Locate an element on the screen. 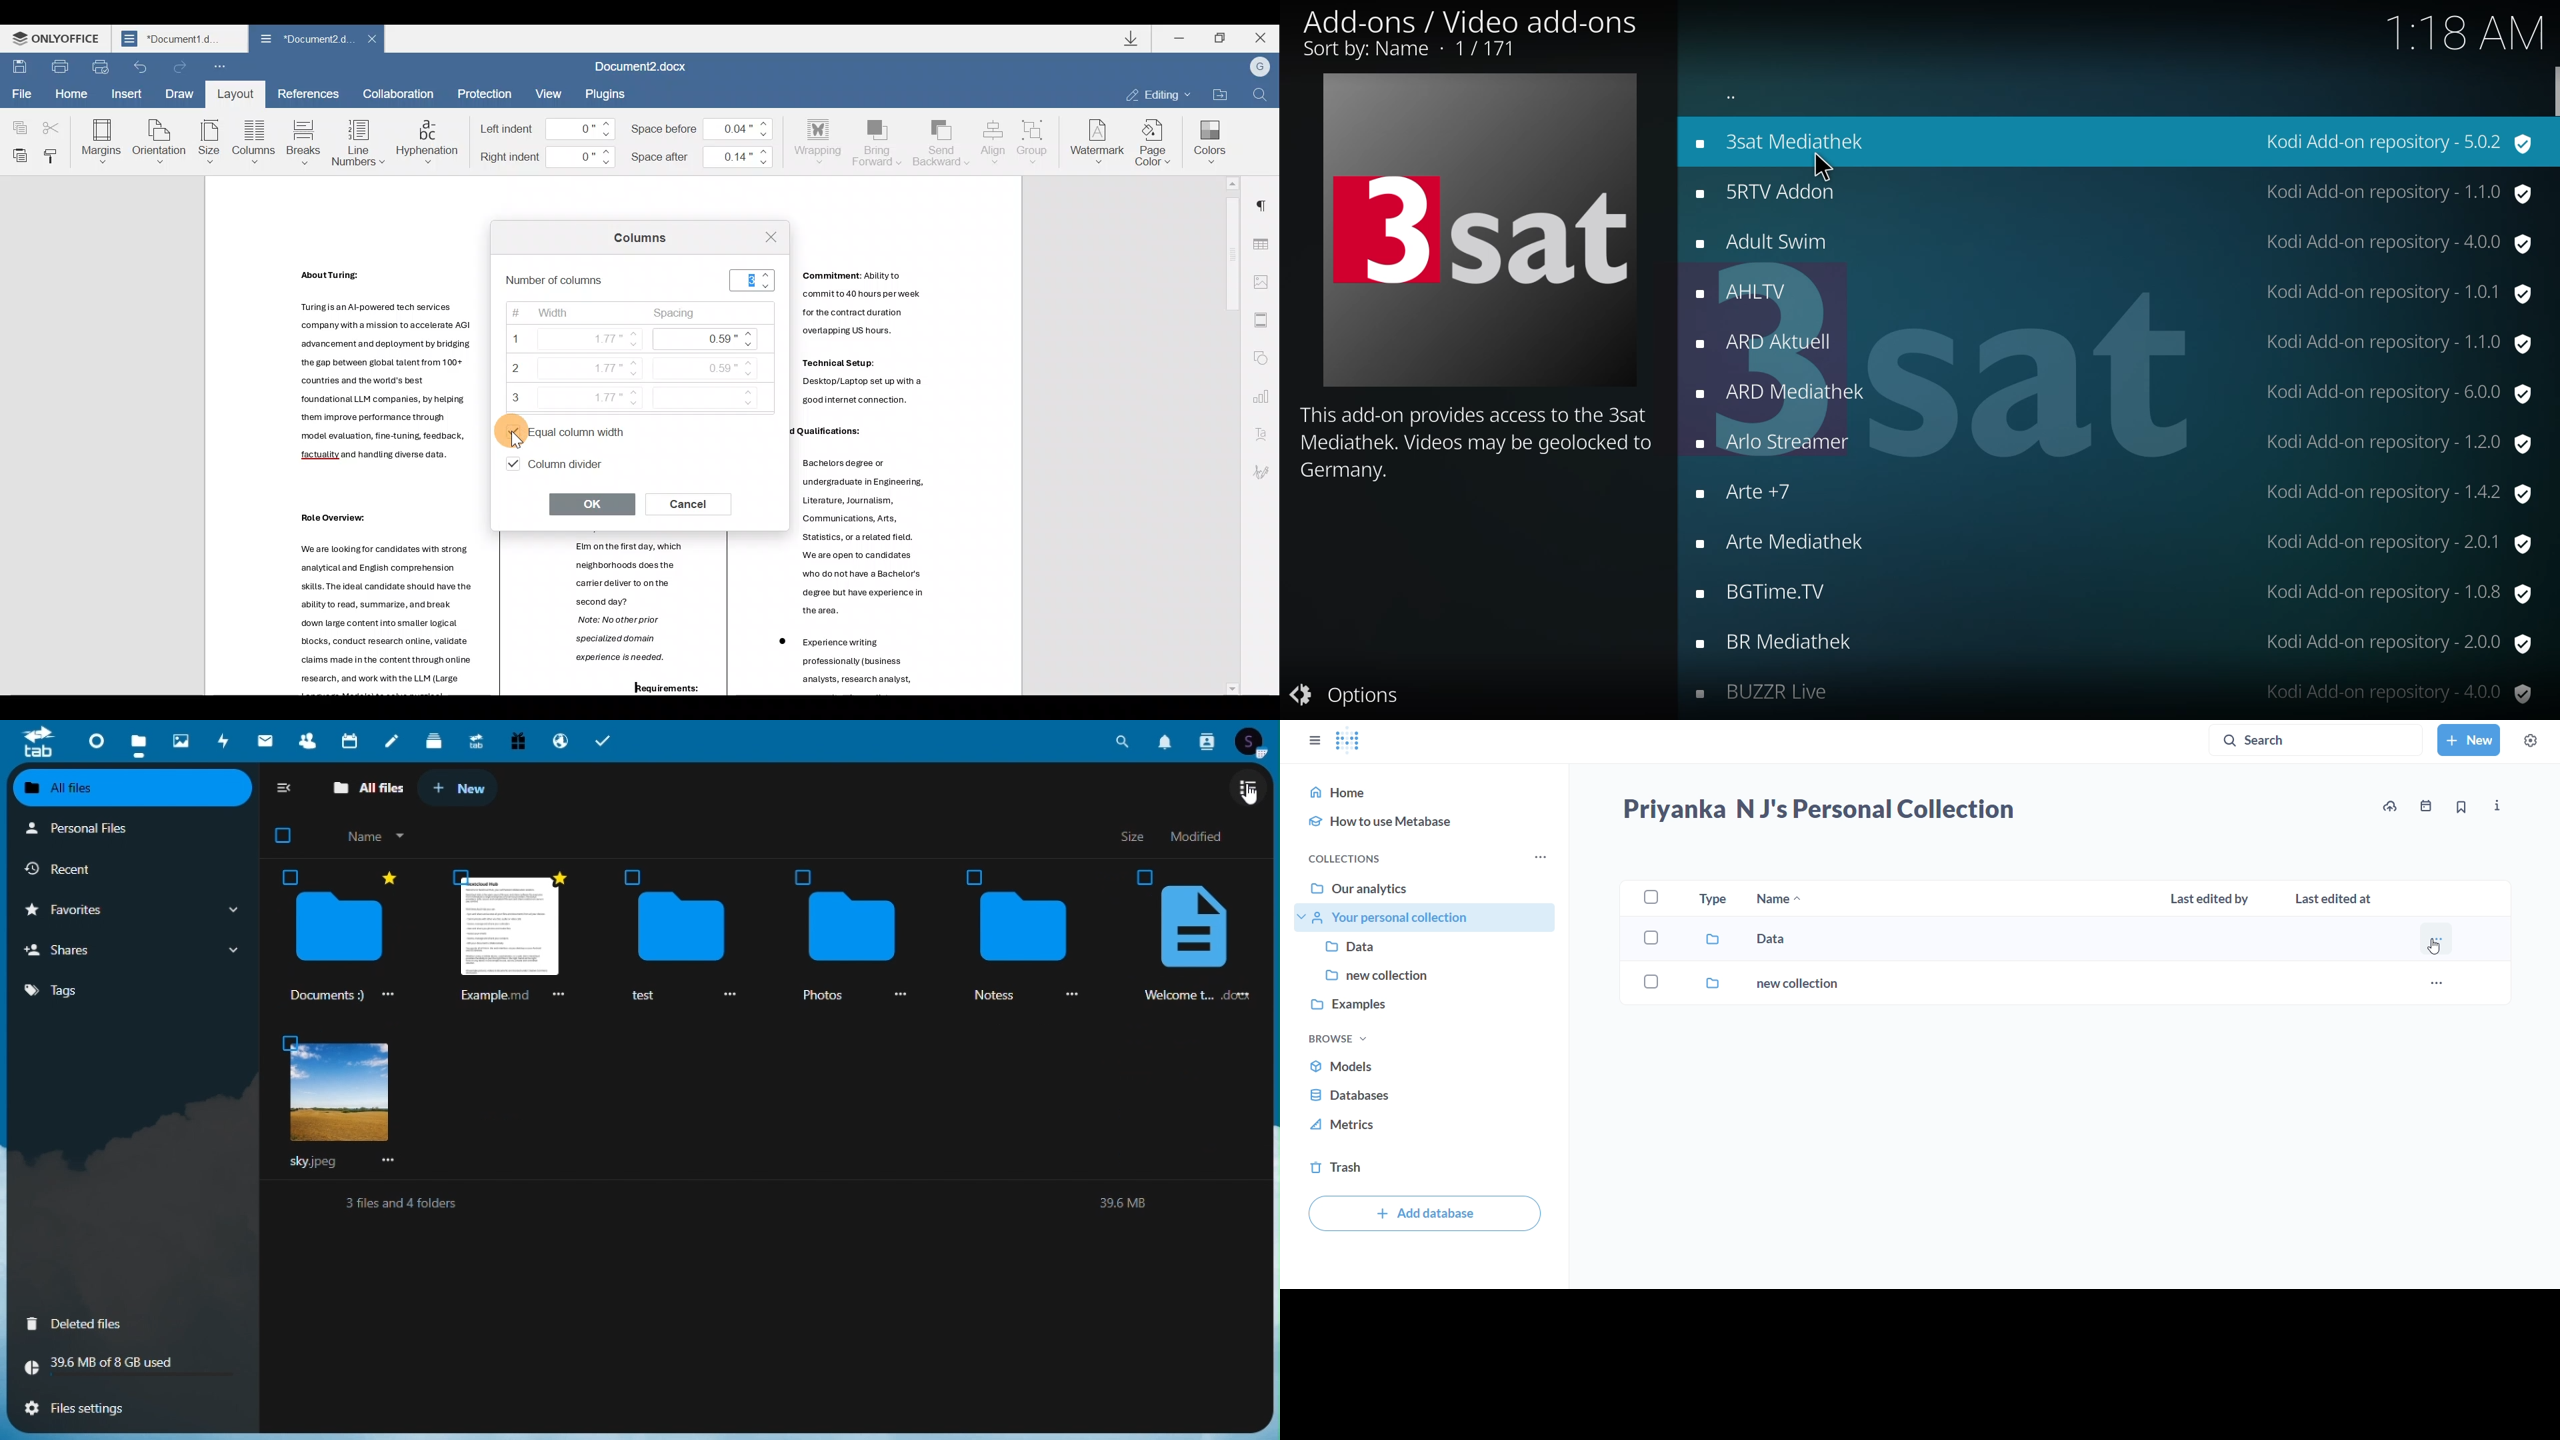 This screenshot has width=2576, height=1456. Right indent is located at coordinates (547, 157).